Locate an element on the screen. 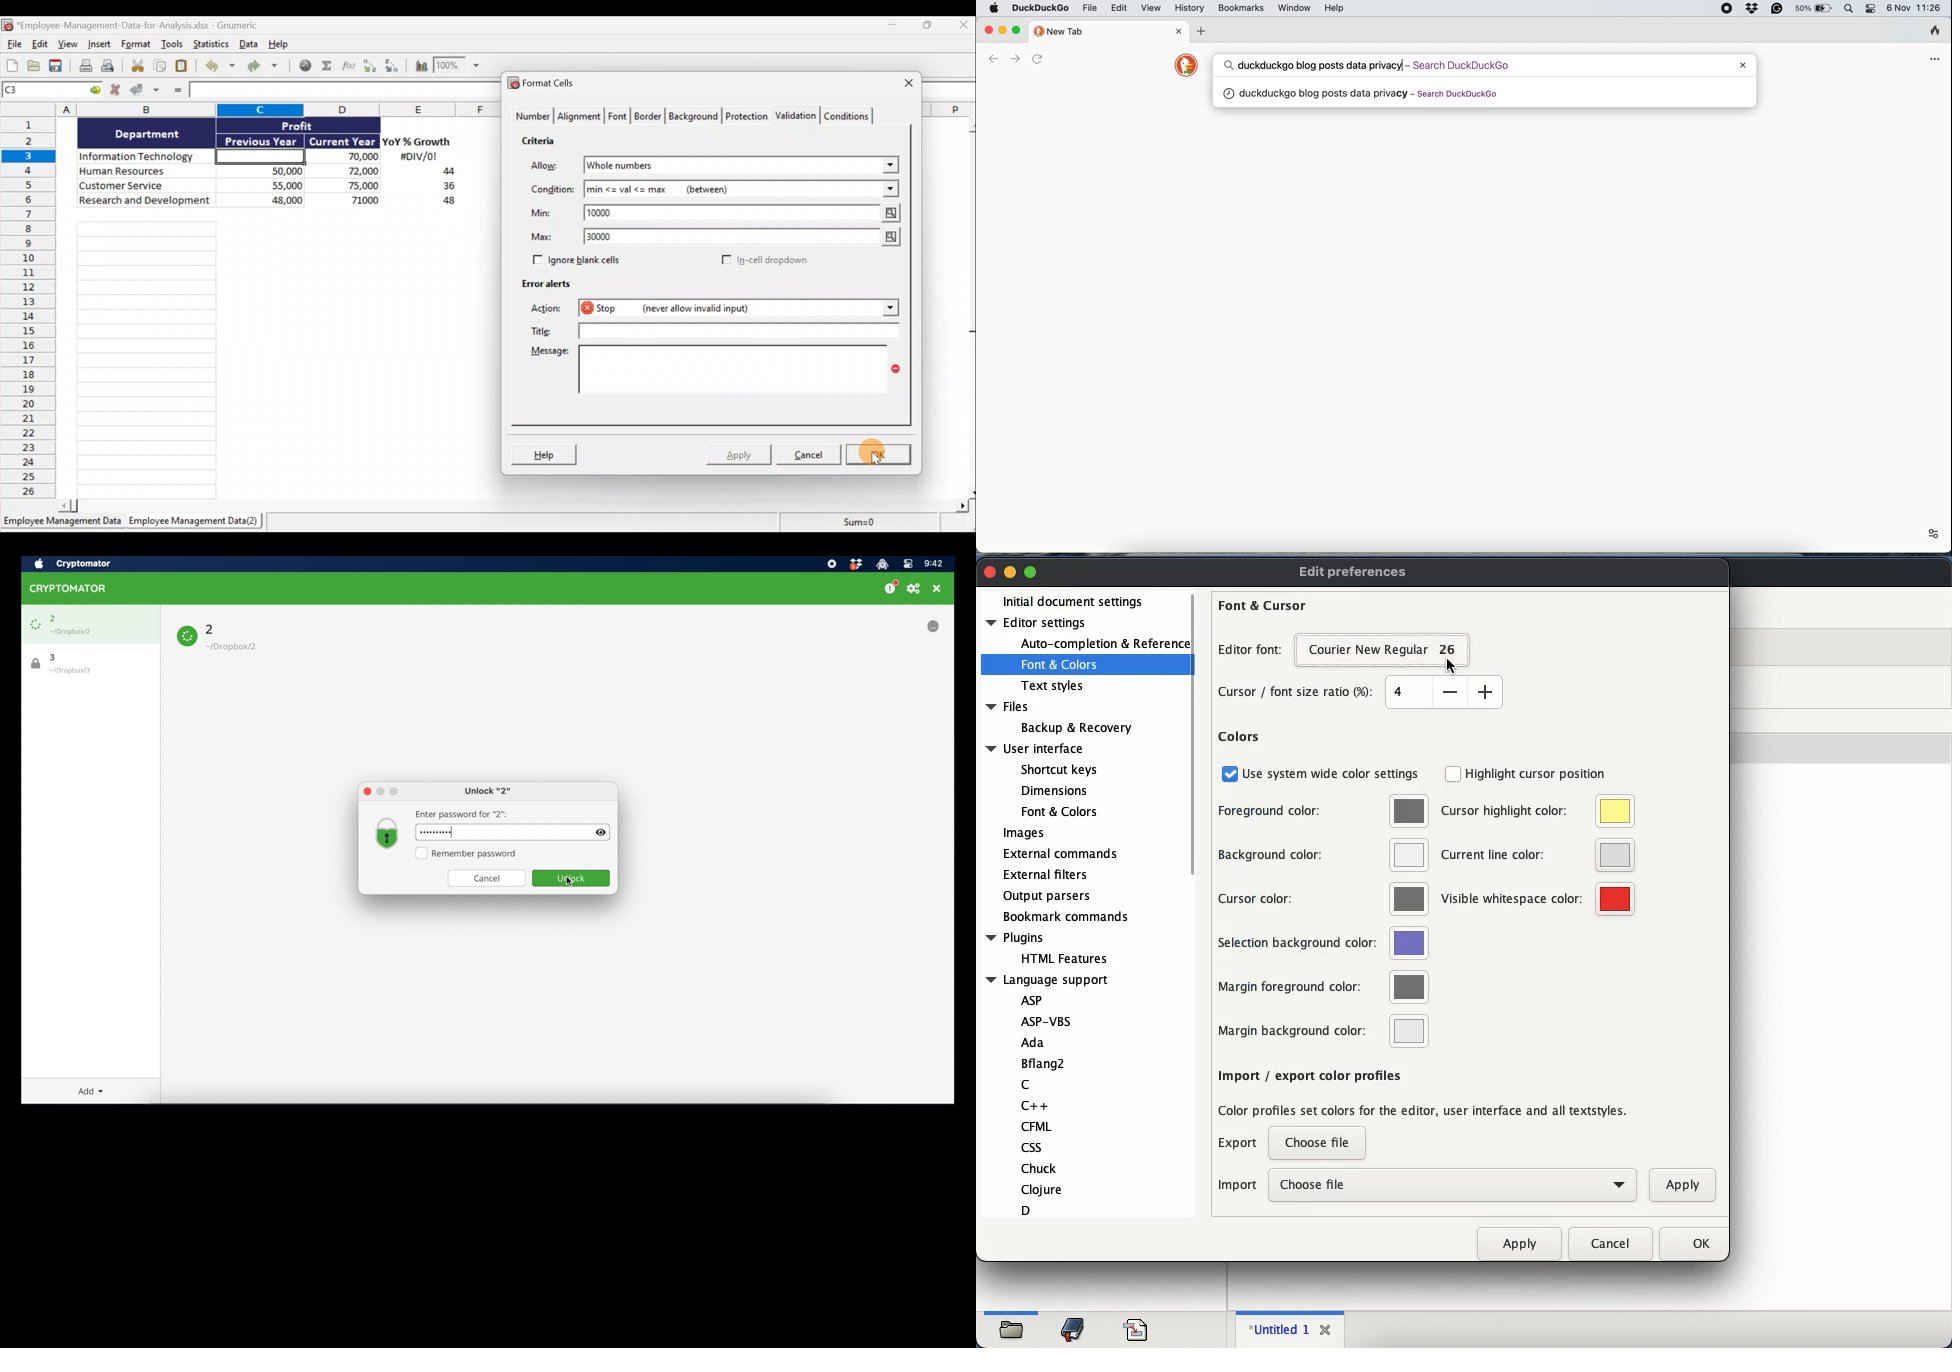 Image resolution: width=1960 pixels, height=1372 pixels. Whole numbers is located at coordinates (682, 166).